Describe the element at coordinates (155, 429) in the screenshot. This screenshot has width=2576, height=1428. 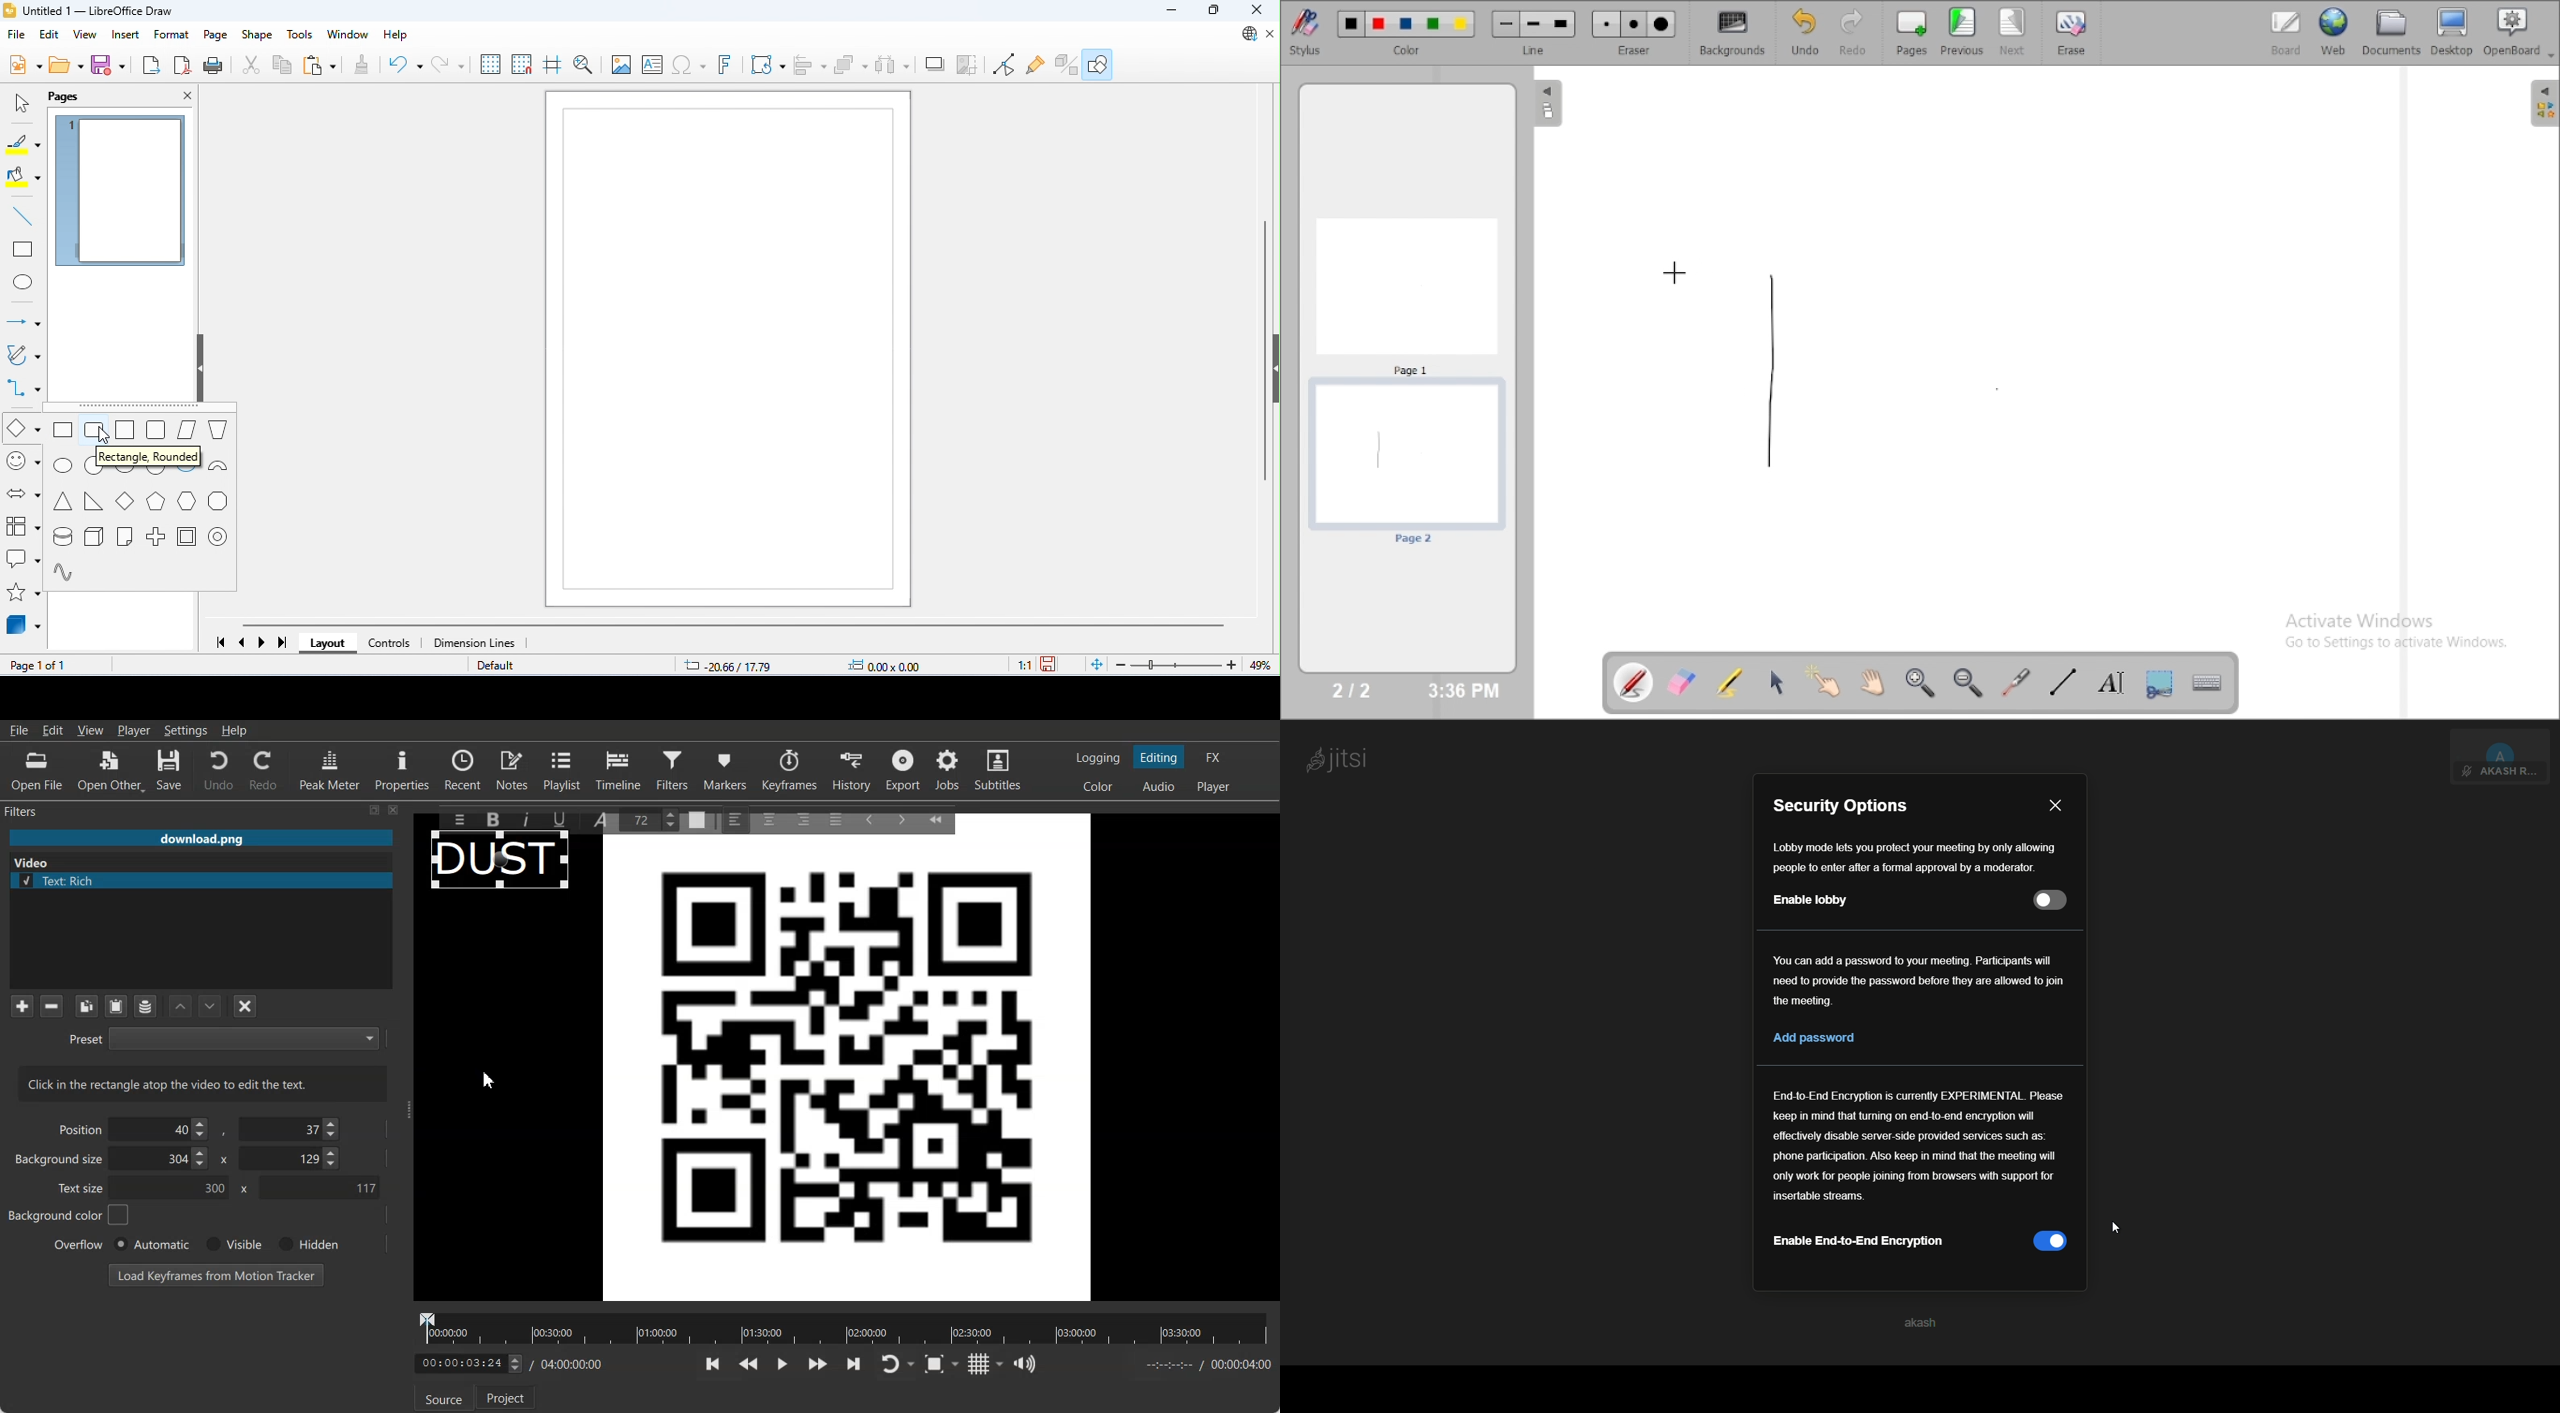
I see `rounded square` at that location.